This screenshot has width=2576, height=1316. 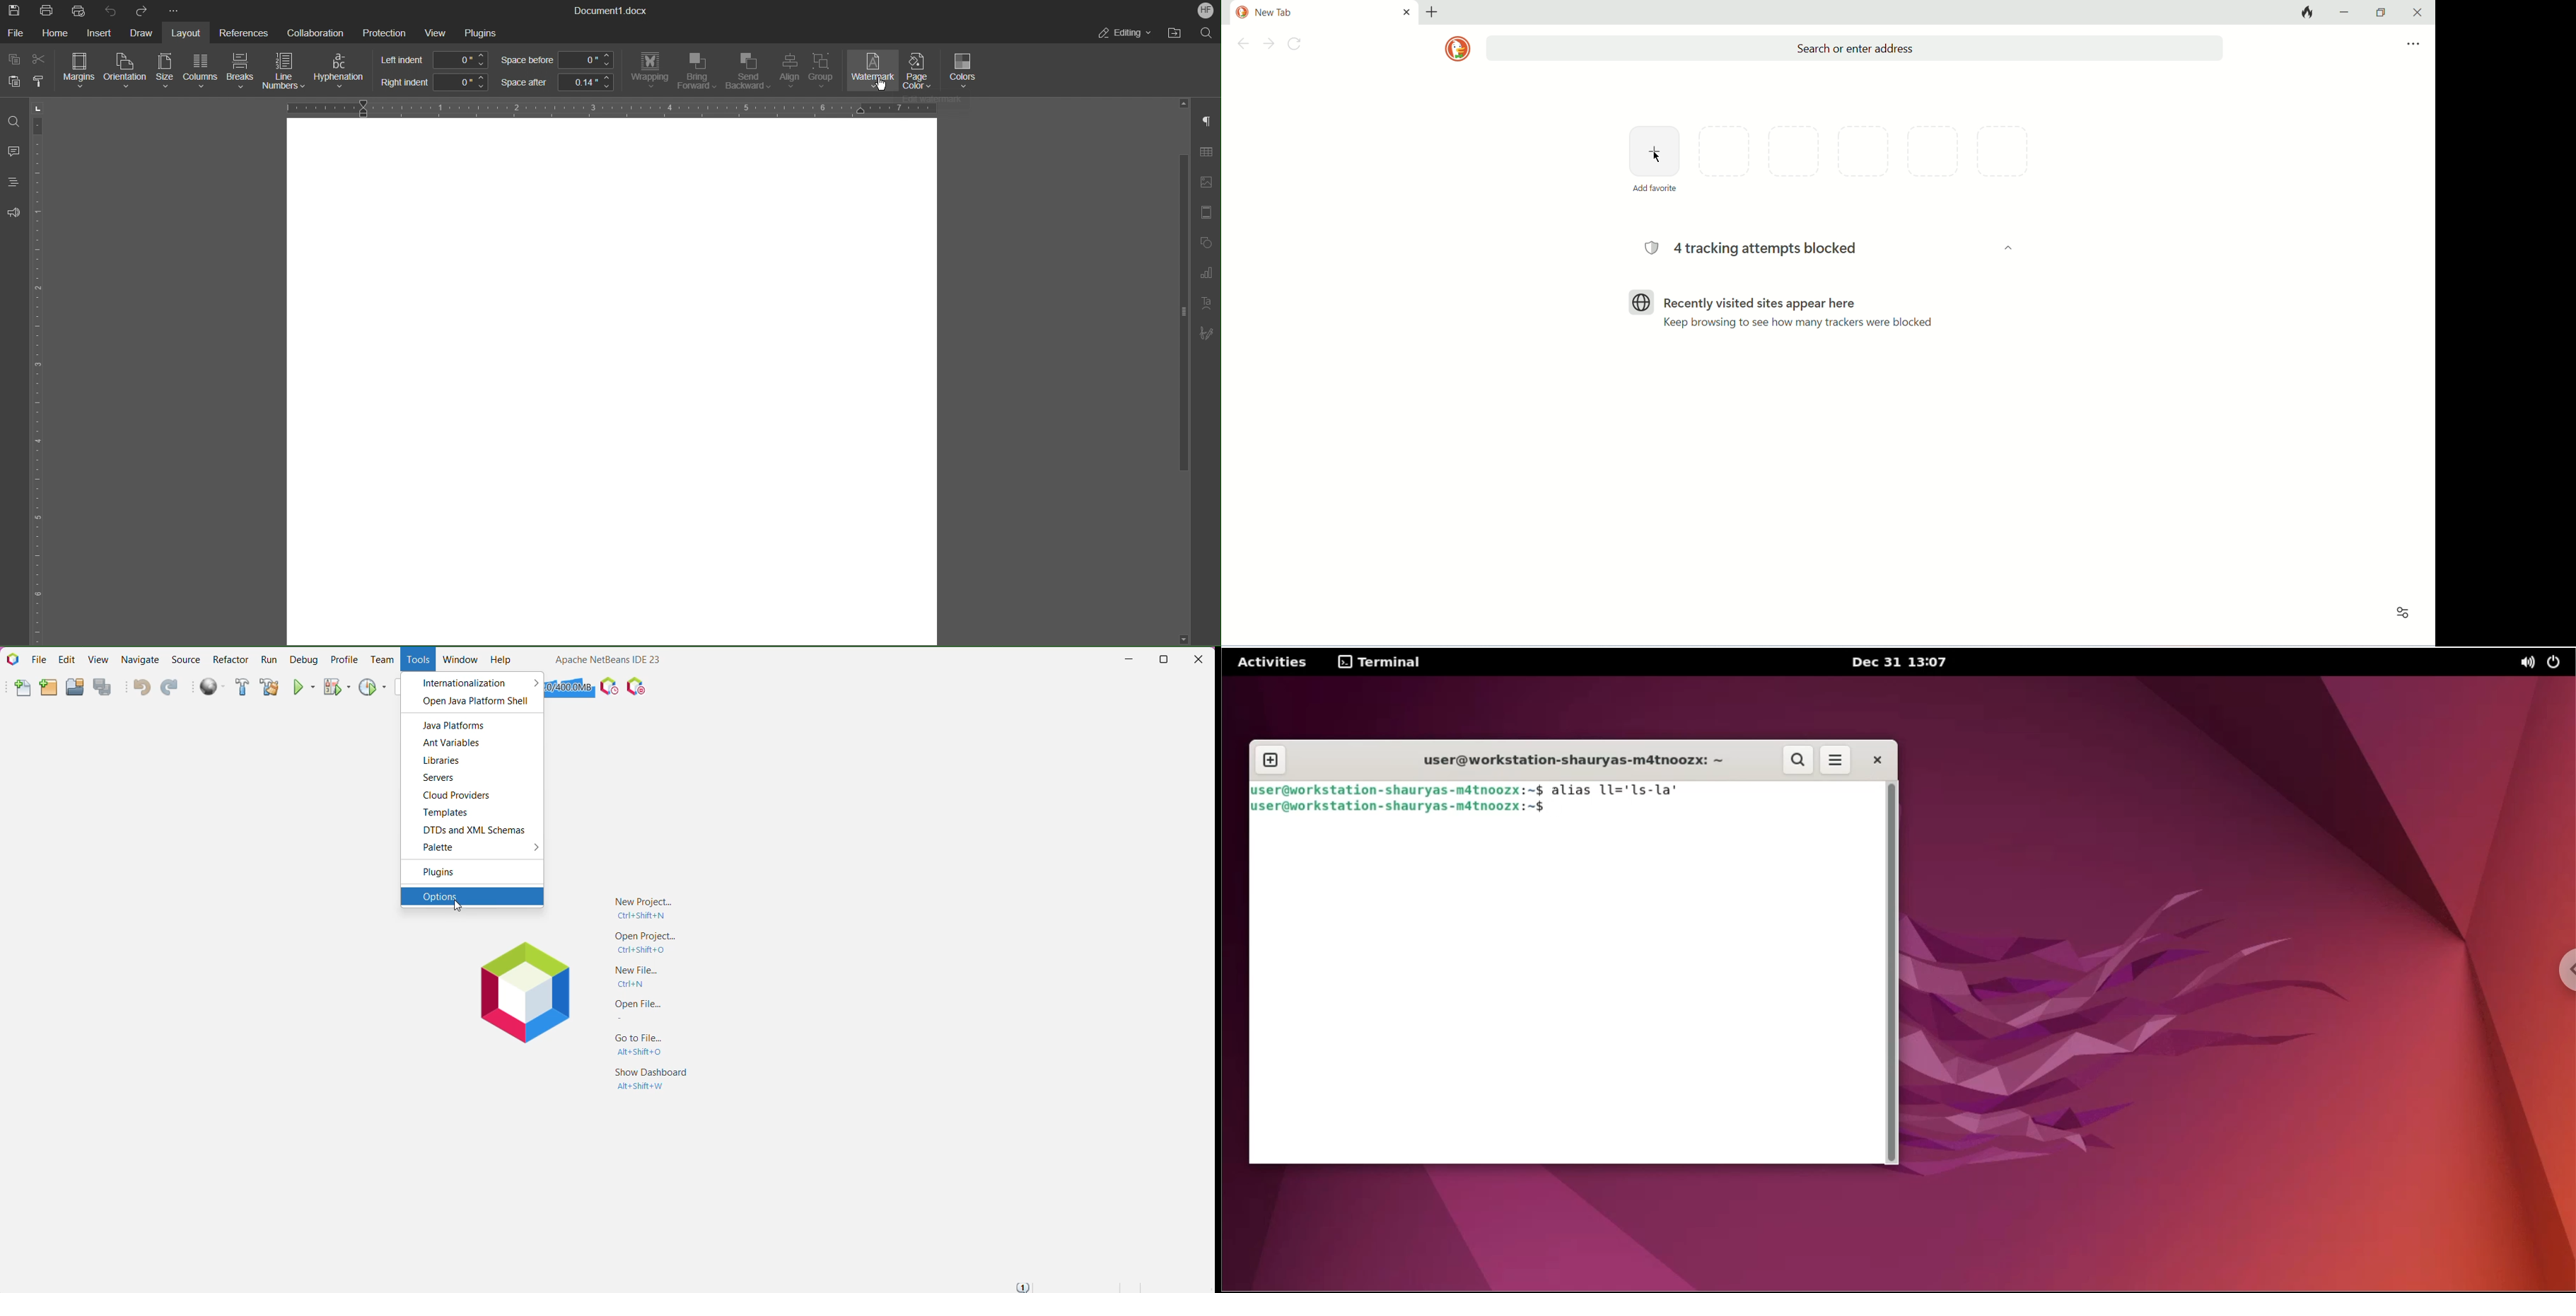 I want to click on Copy Style, so click(x=40, y=82).